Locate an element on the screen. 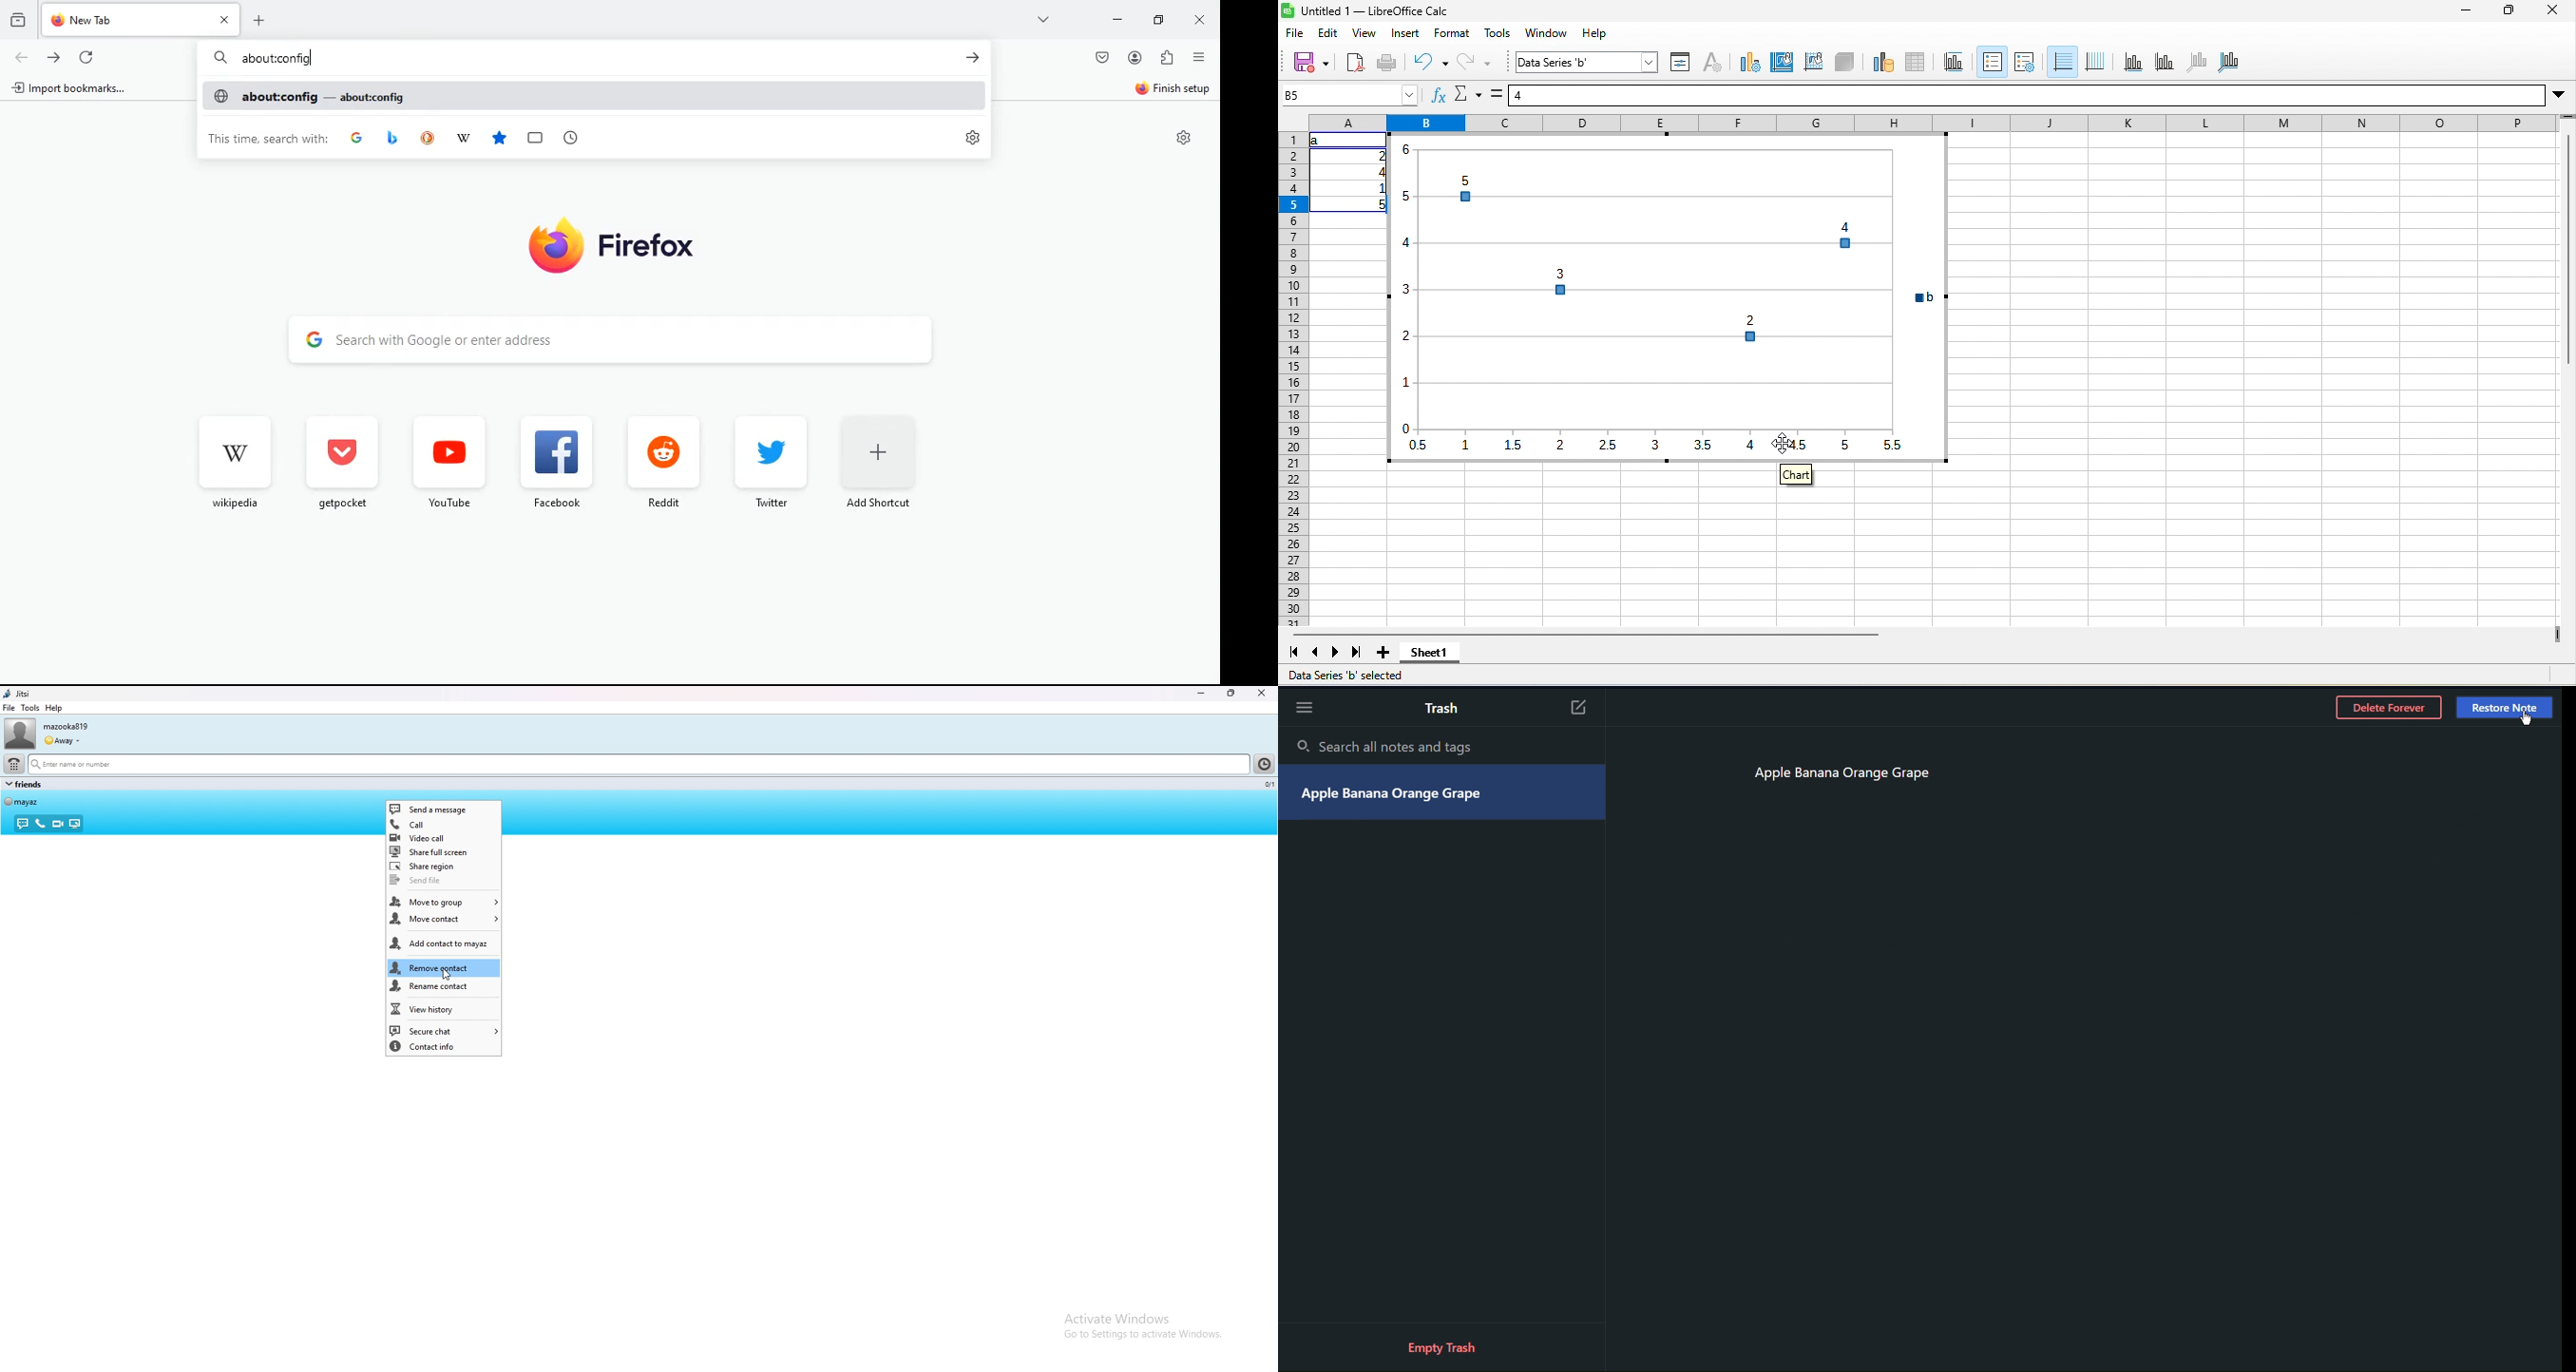  data range is located at coordinates (1884, 64).